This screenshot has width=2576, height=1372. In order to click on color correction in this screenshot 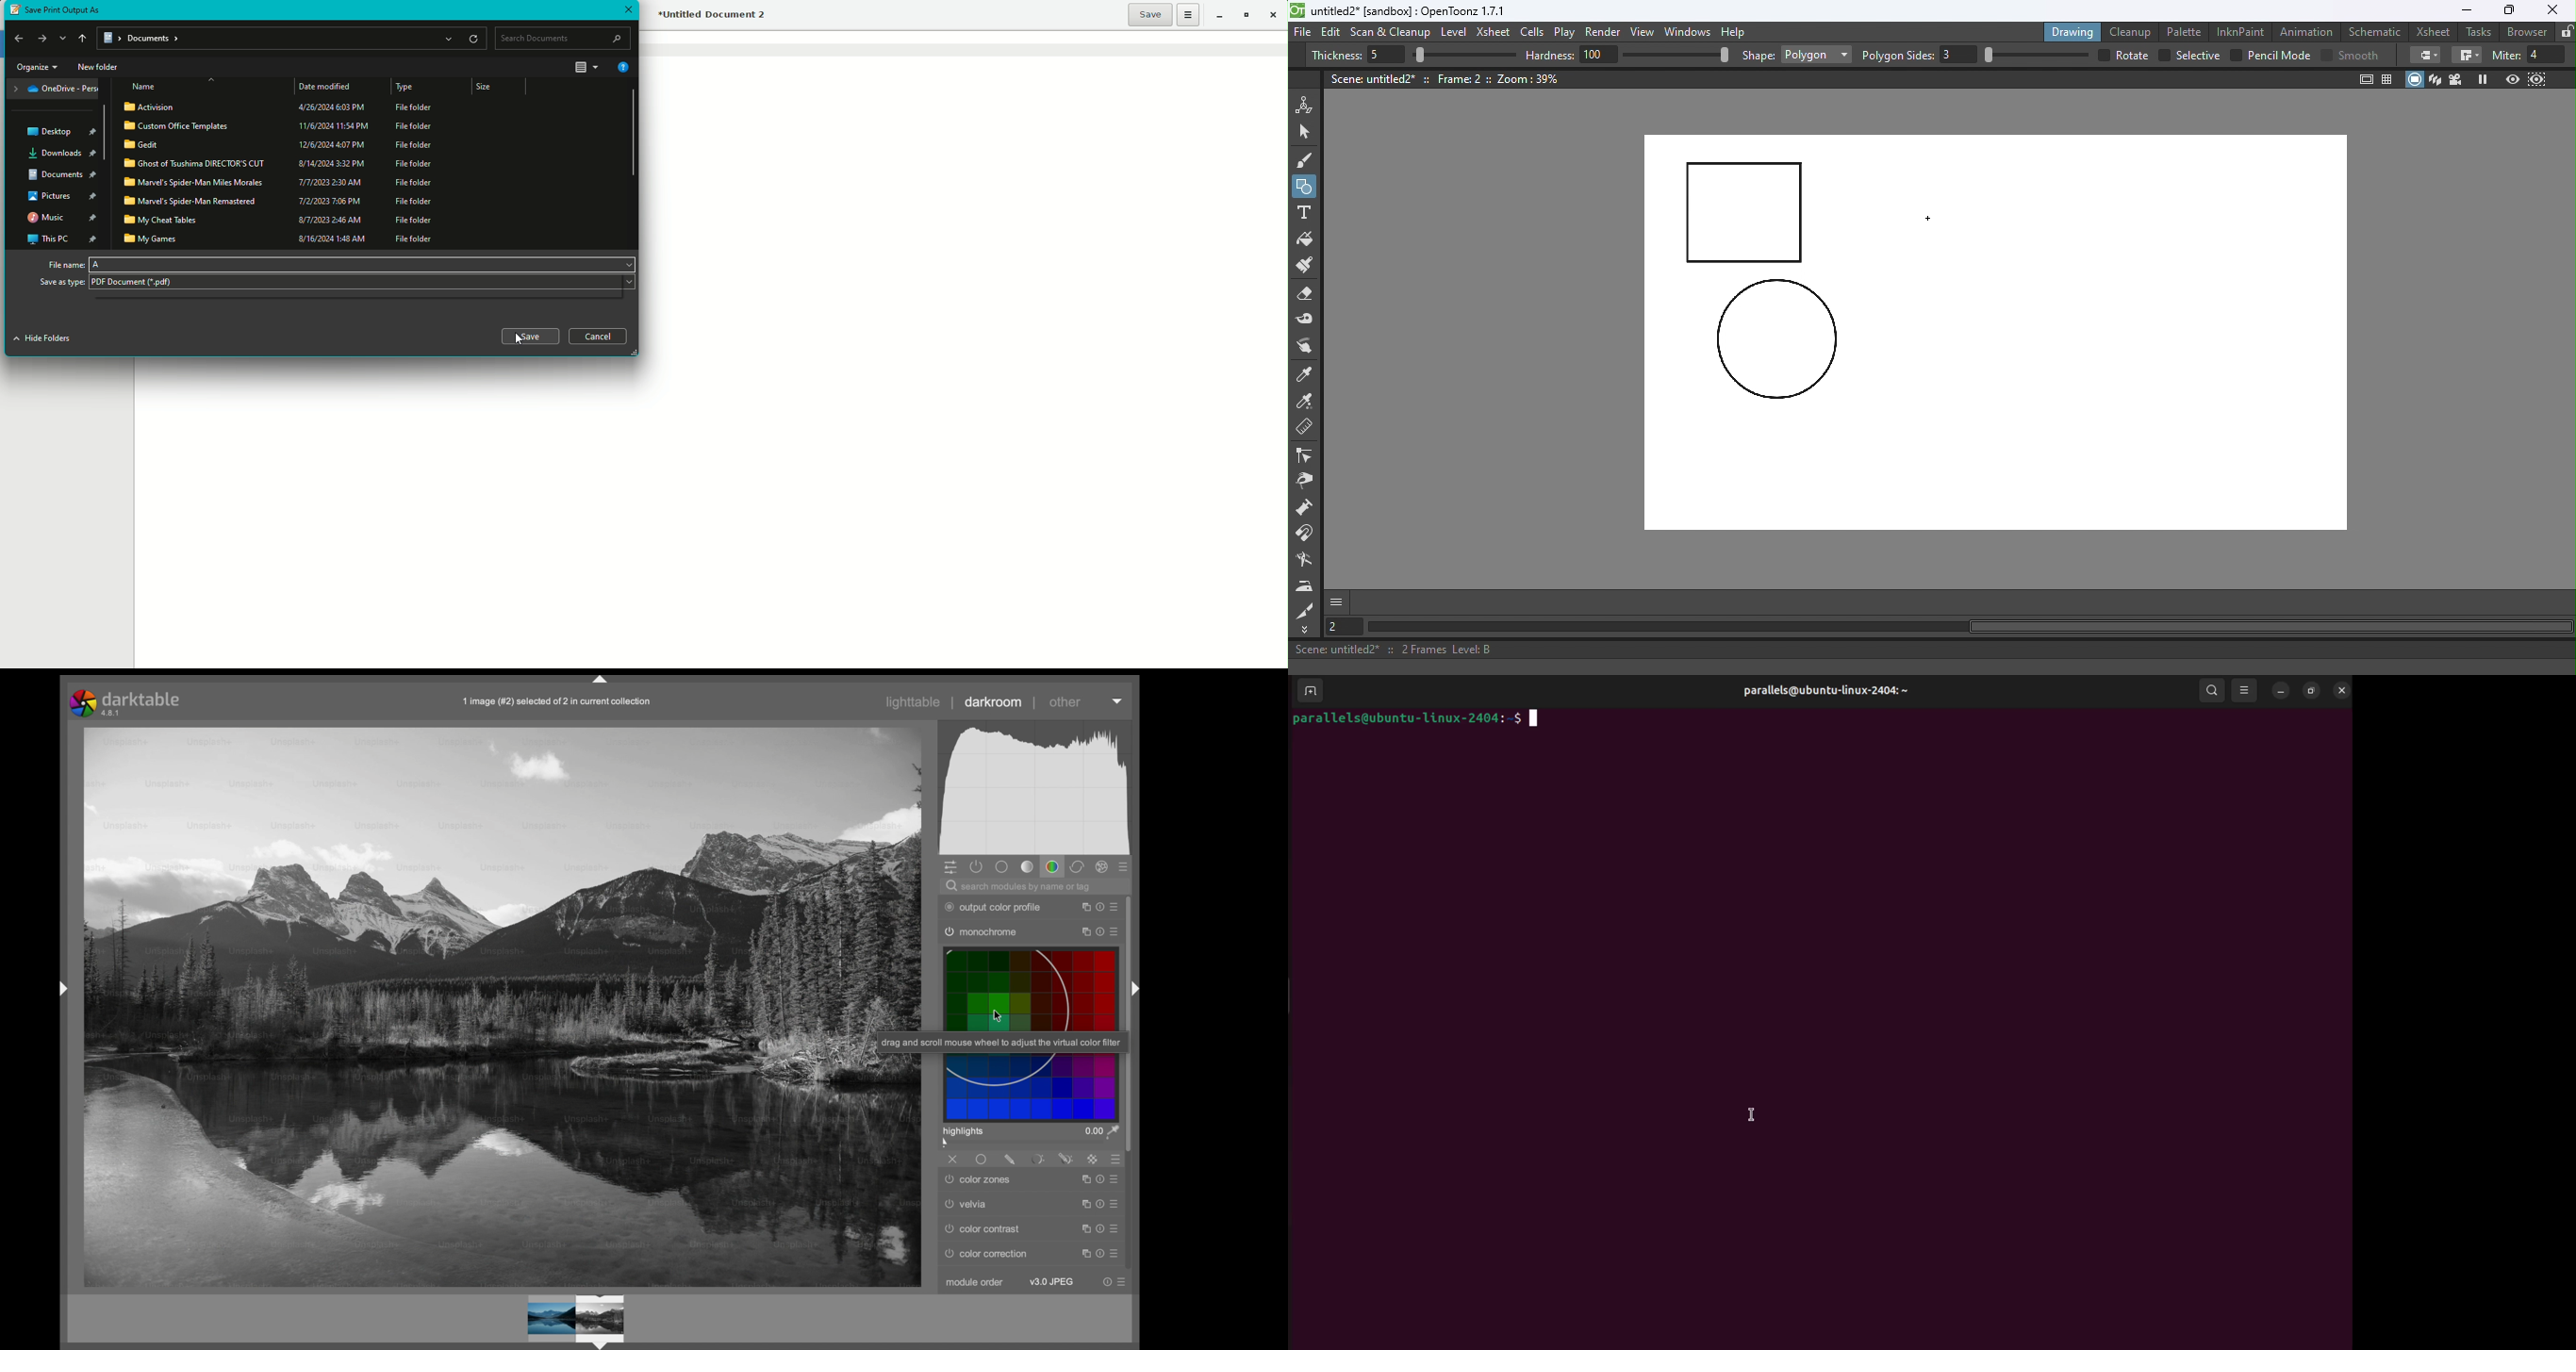, I will do `click(986, 1254)`.